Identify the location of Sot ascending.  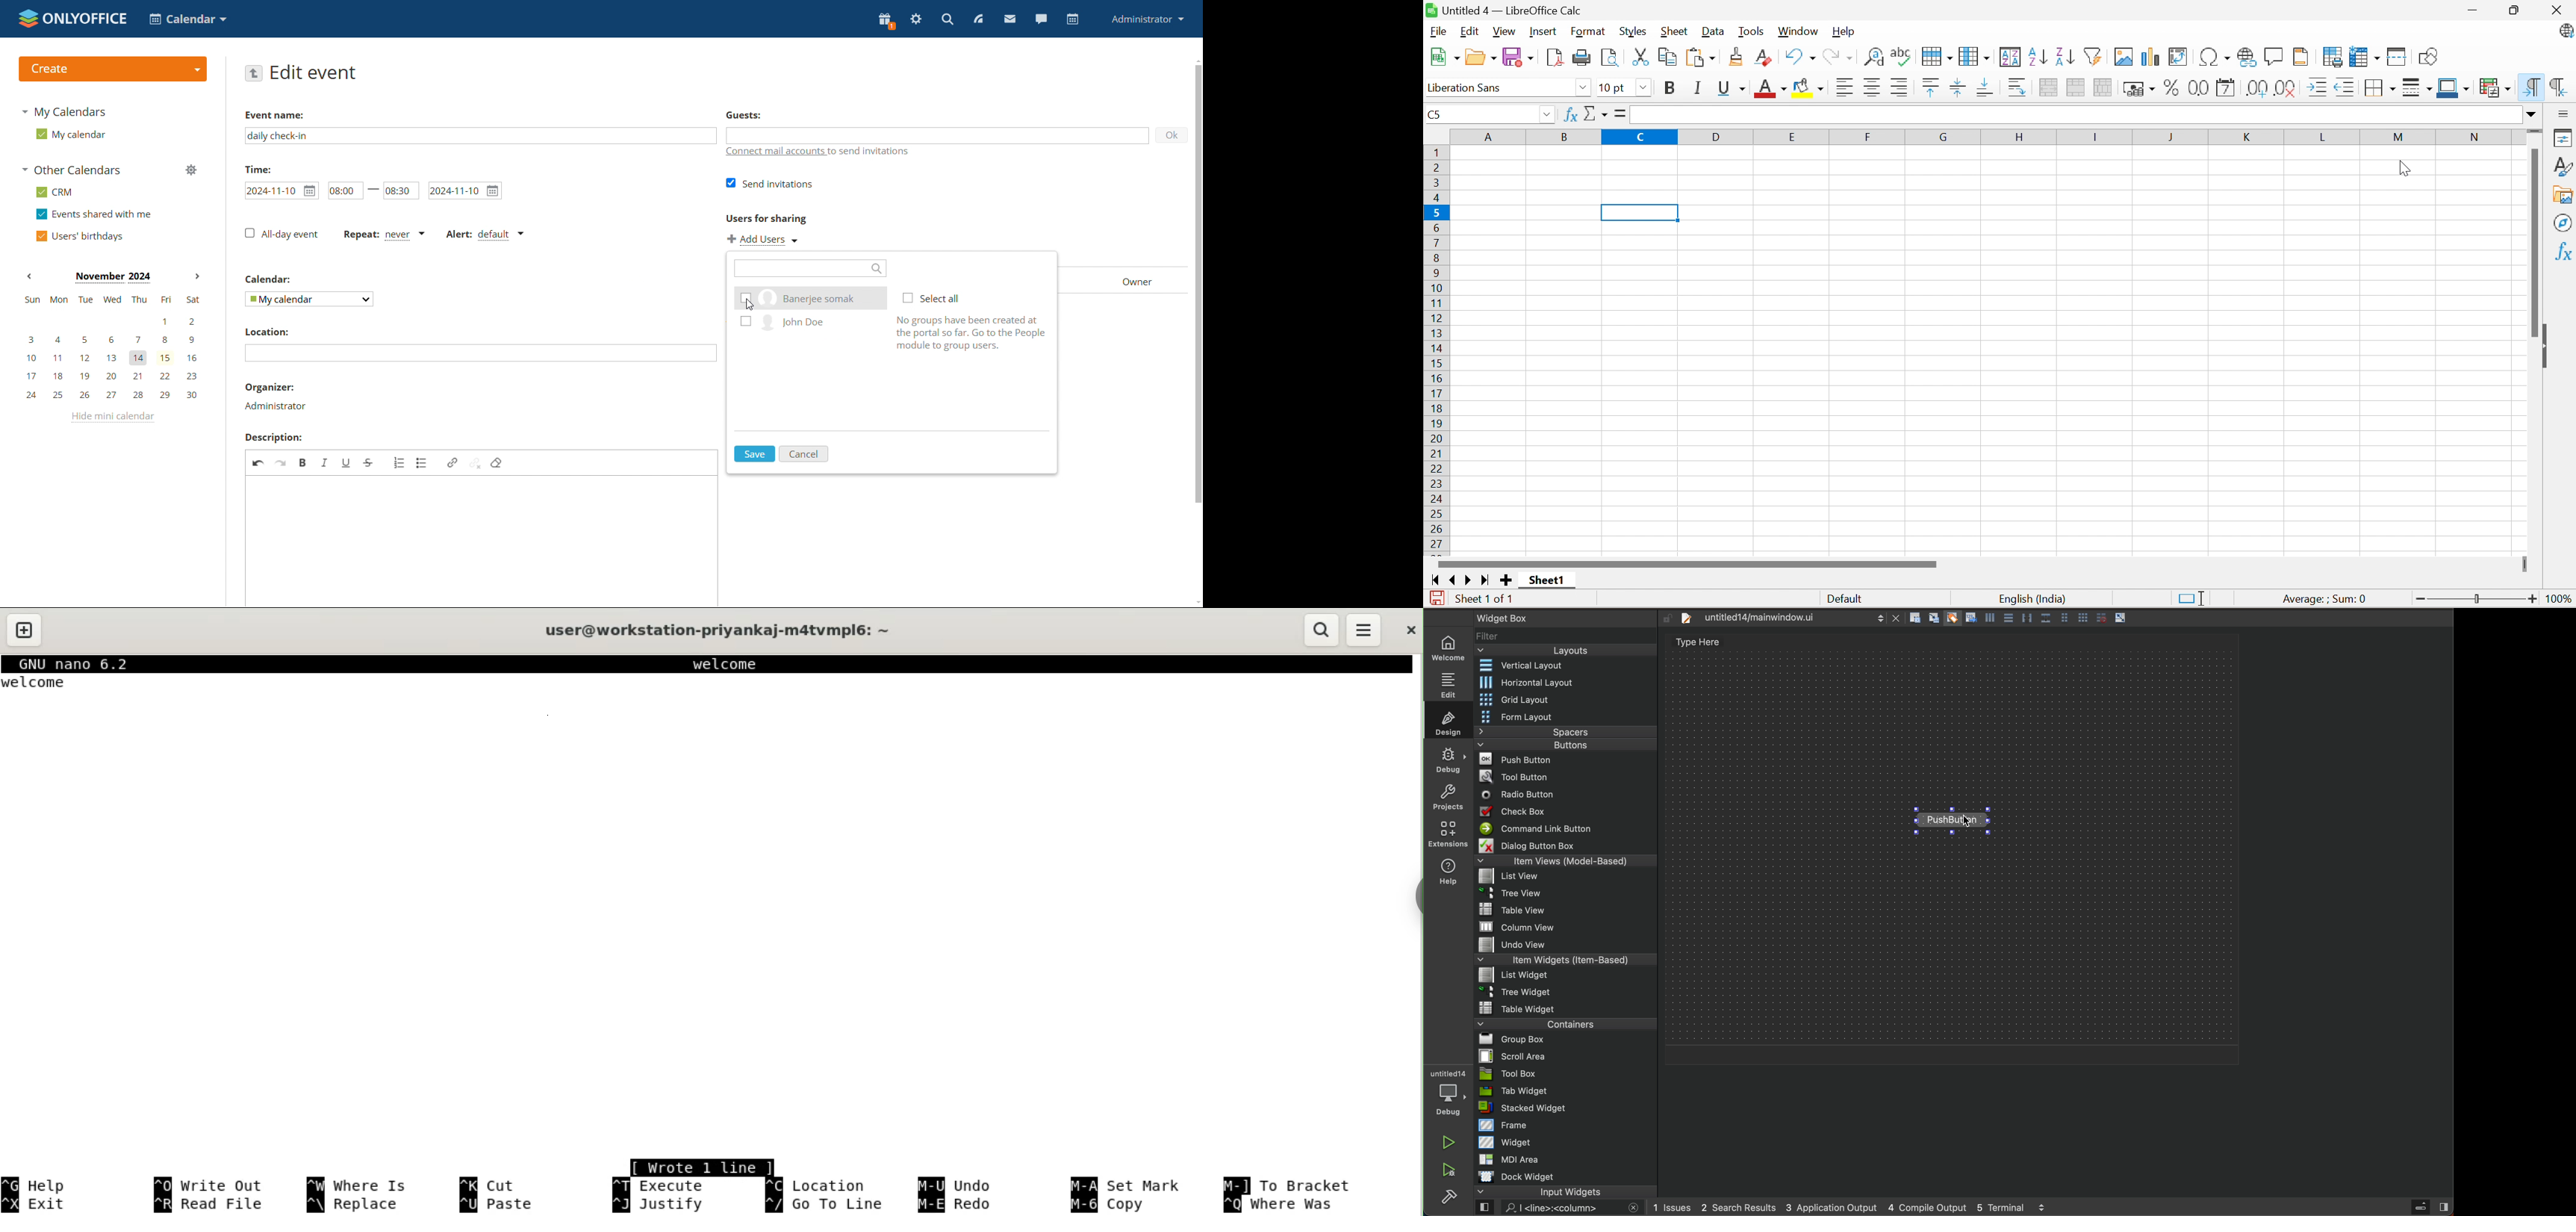
(2038, 56).